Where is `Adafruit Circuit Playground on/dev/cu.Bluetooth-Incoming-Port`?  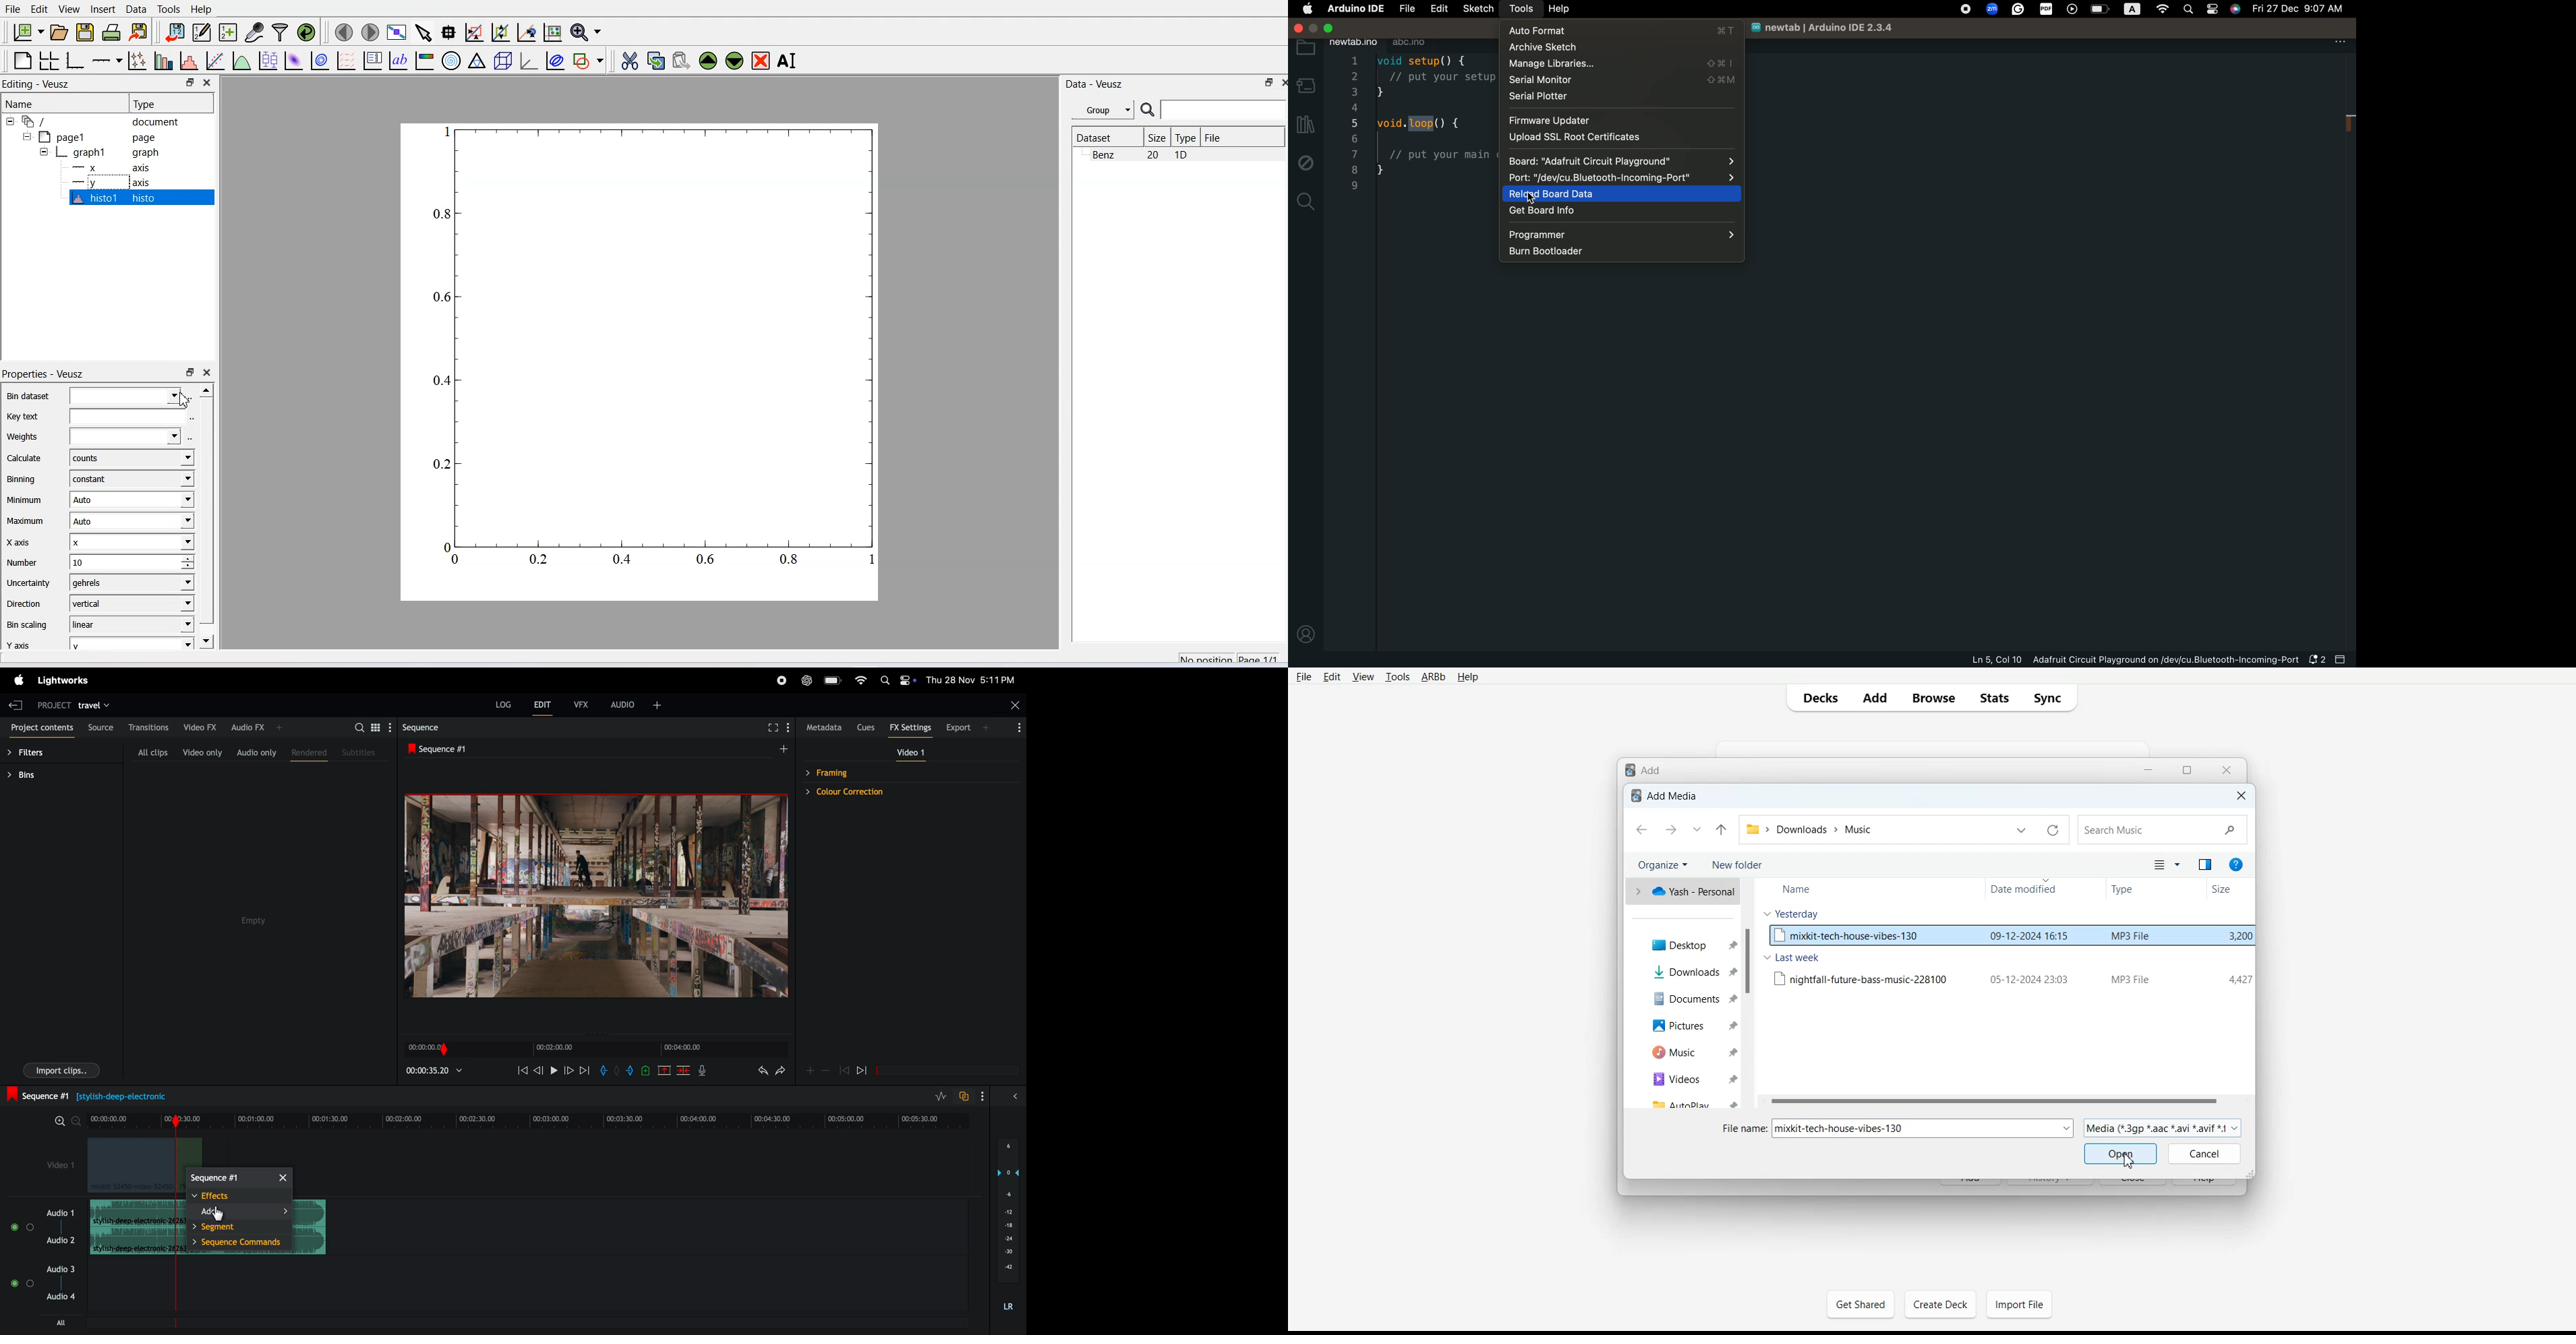
Adafruit Circuit Playground on/dev/cu.Bluetooth-Incoming-Port is located at coordinates (2167, 660).